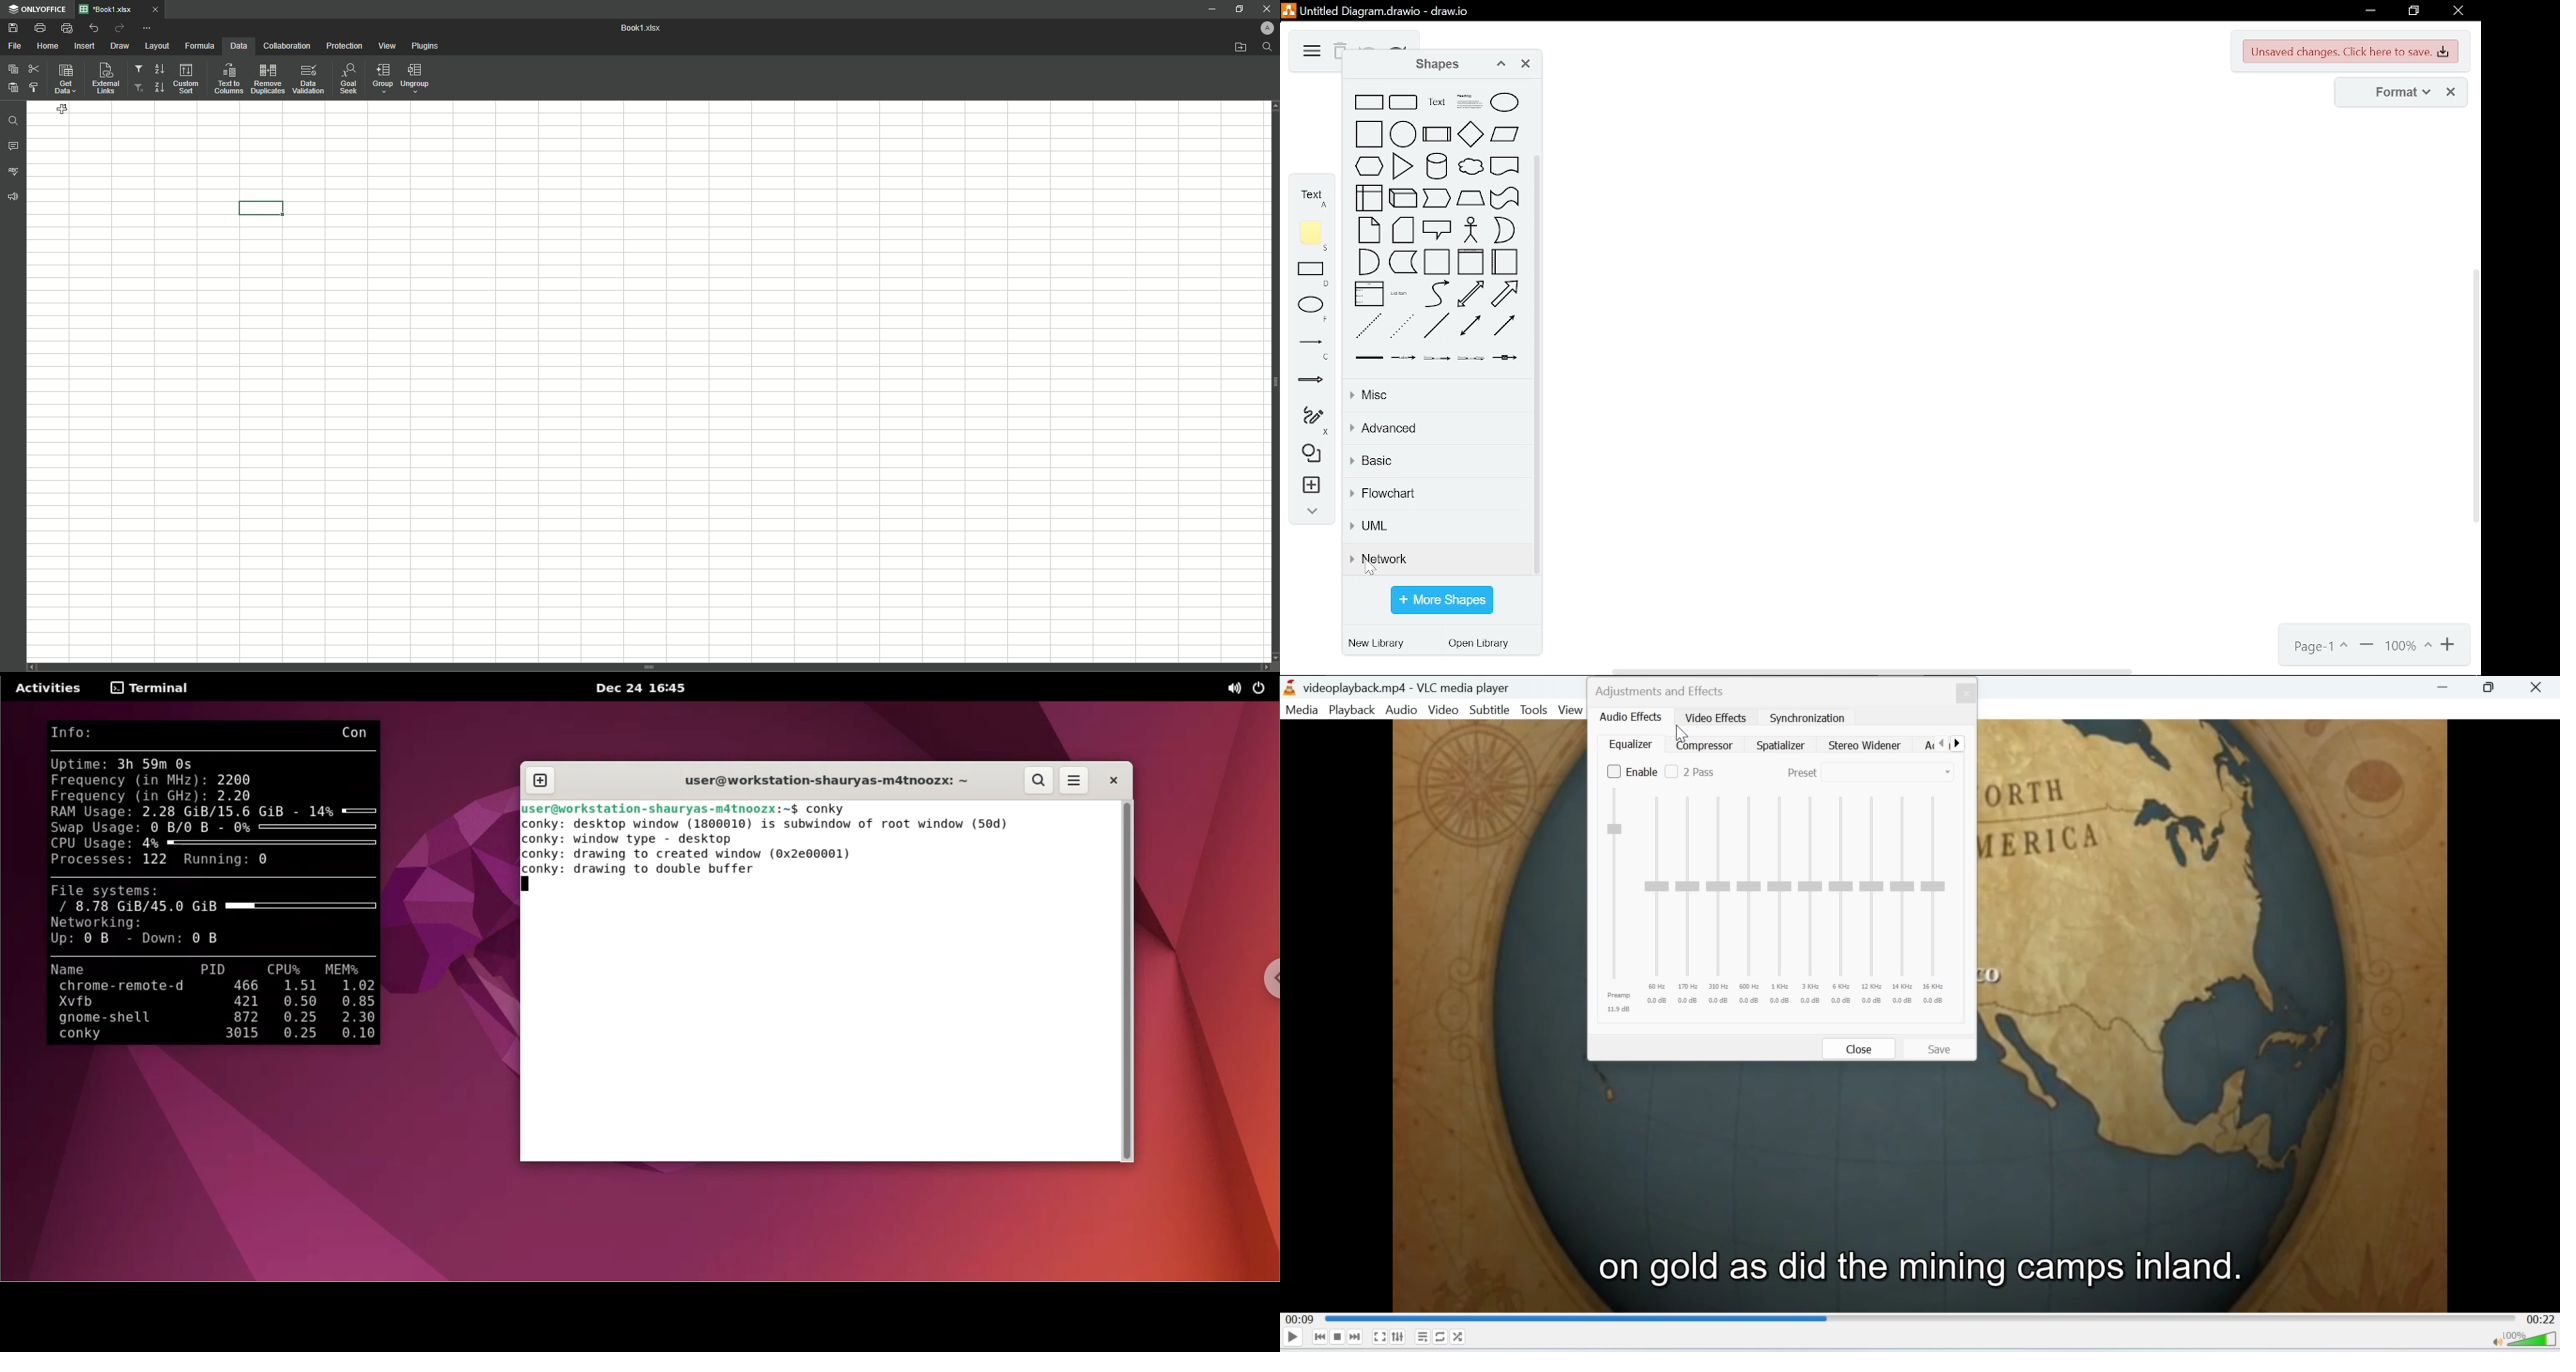 The height and width of the screenshot is (1372, 2576). What do you see at coordinates (1205, 10) in the screenshot?
I see `Minimize` at bounding box center [1205, 10].